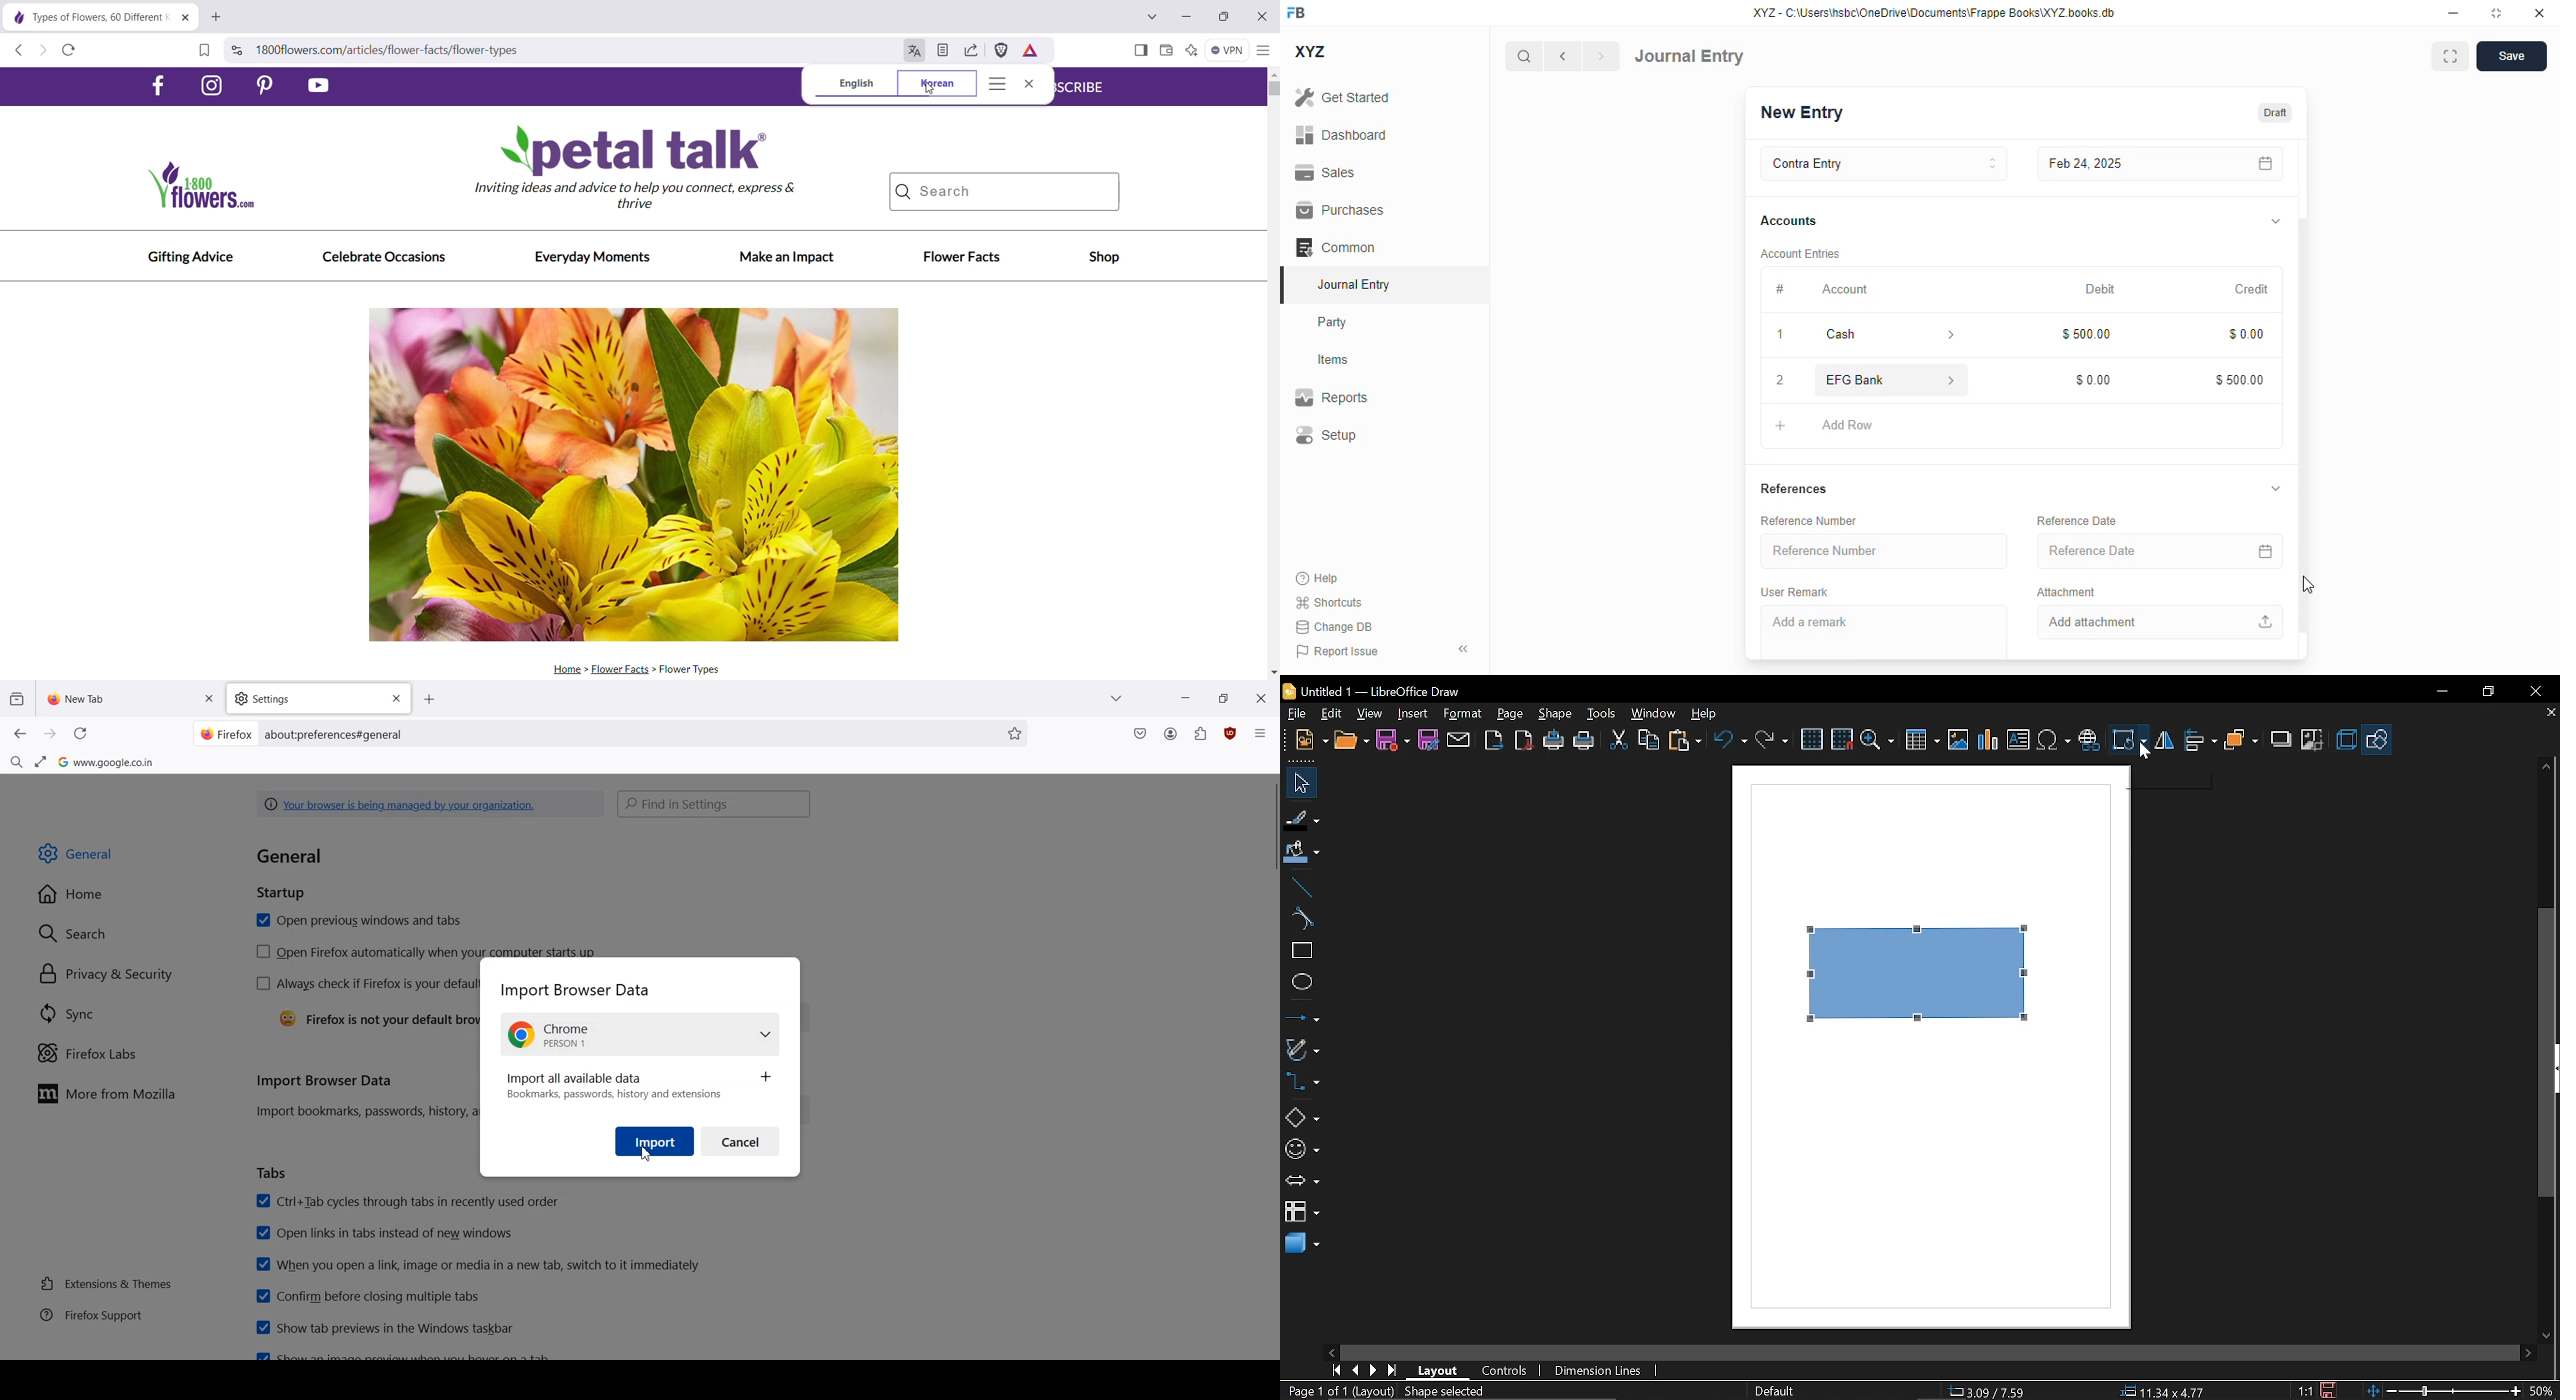 This screenshot has width=2576, height=1400. Describe the element at coordinates (1885, 632) in the screenshot. I see `add a remark` at that location.